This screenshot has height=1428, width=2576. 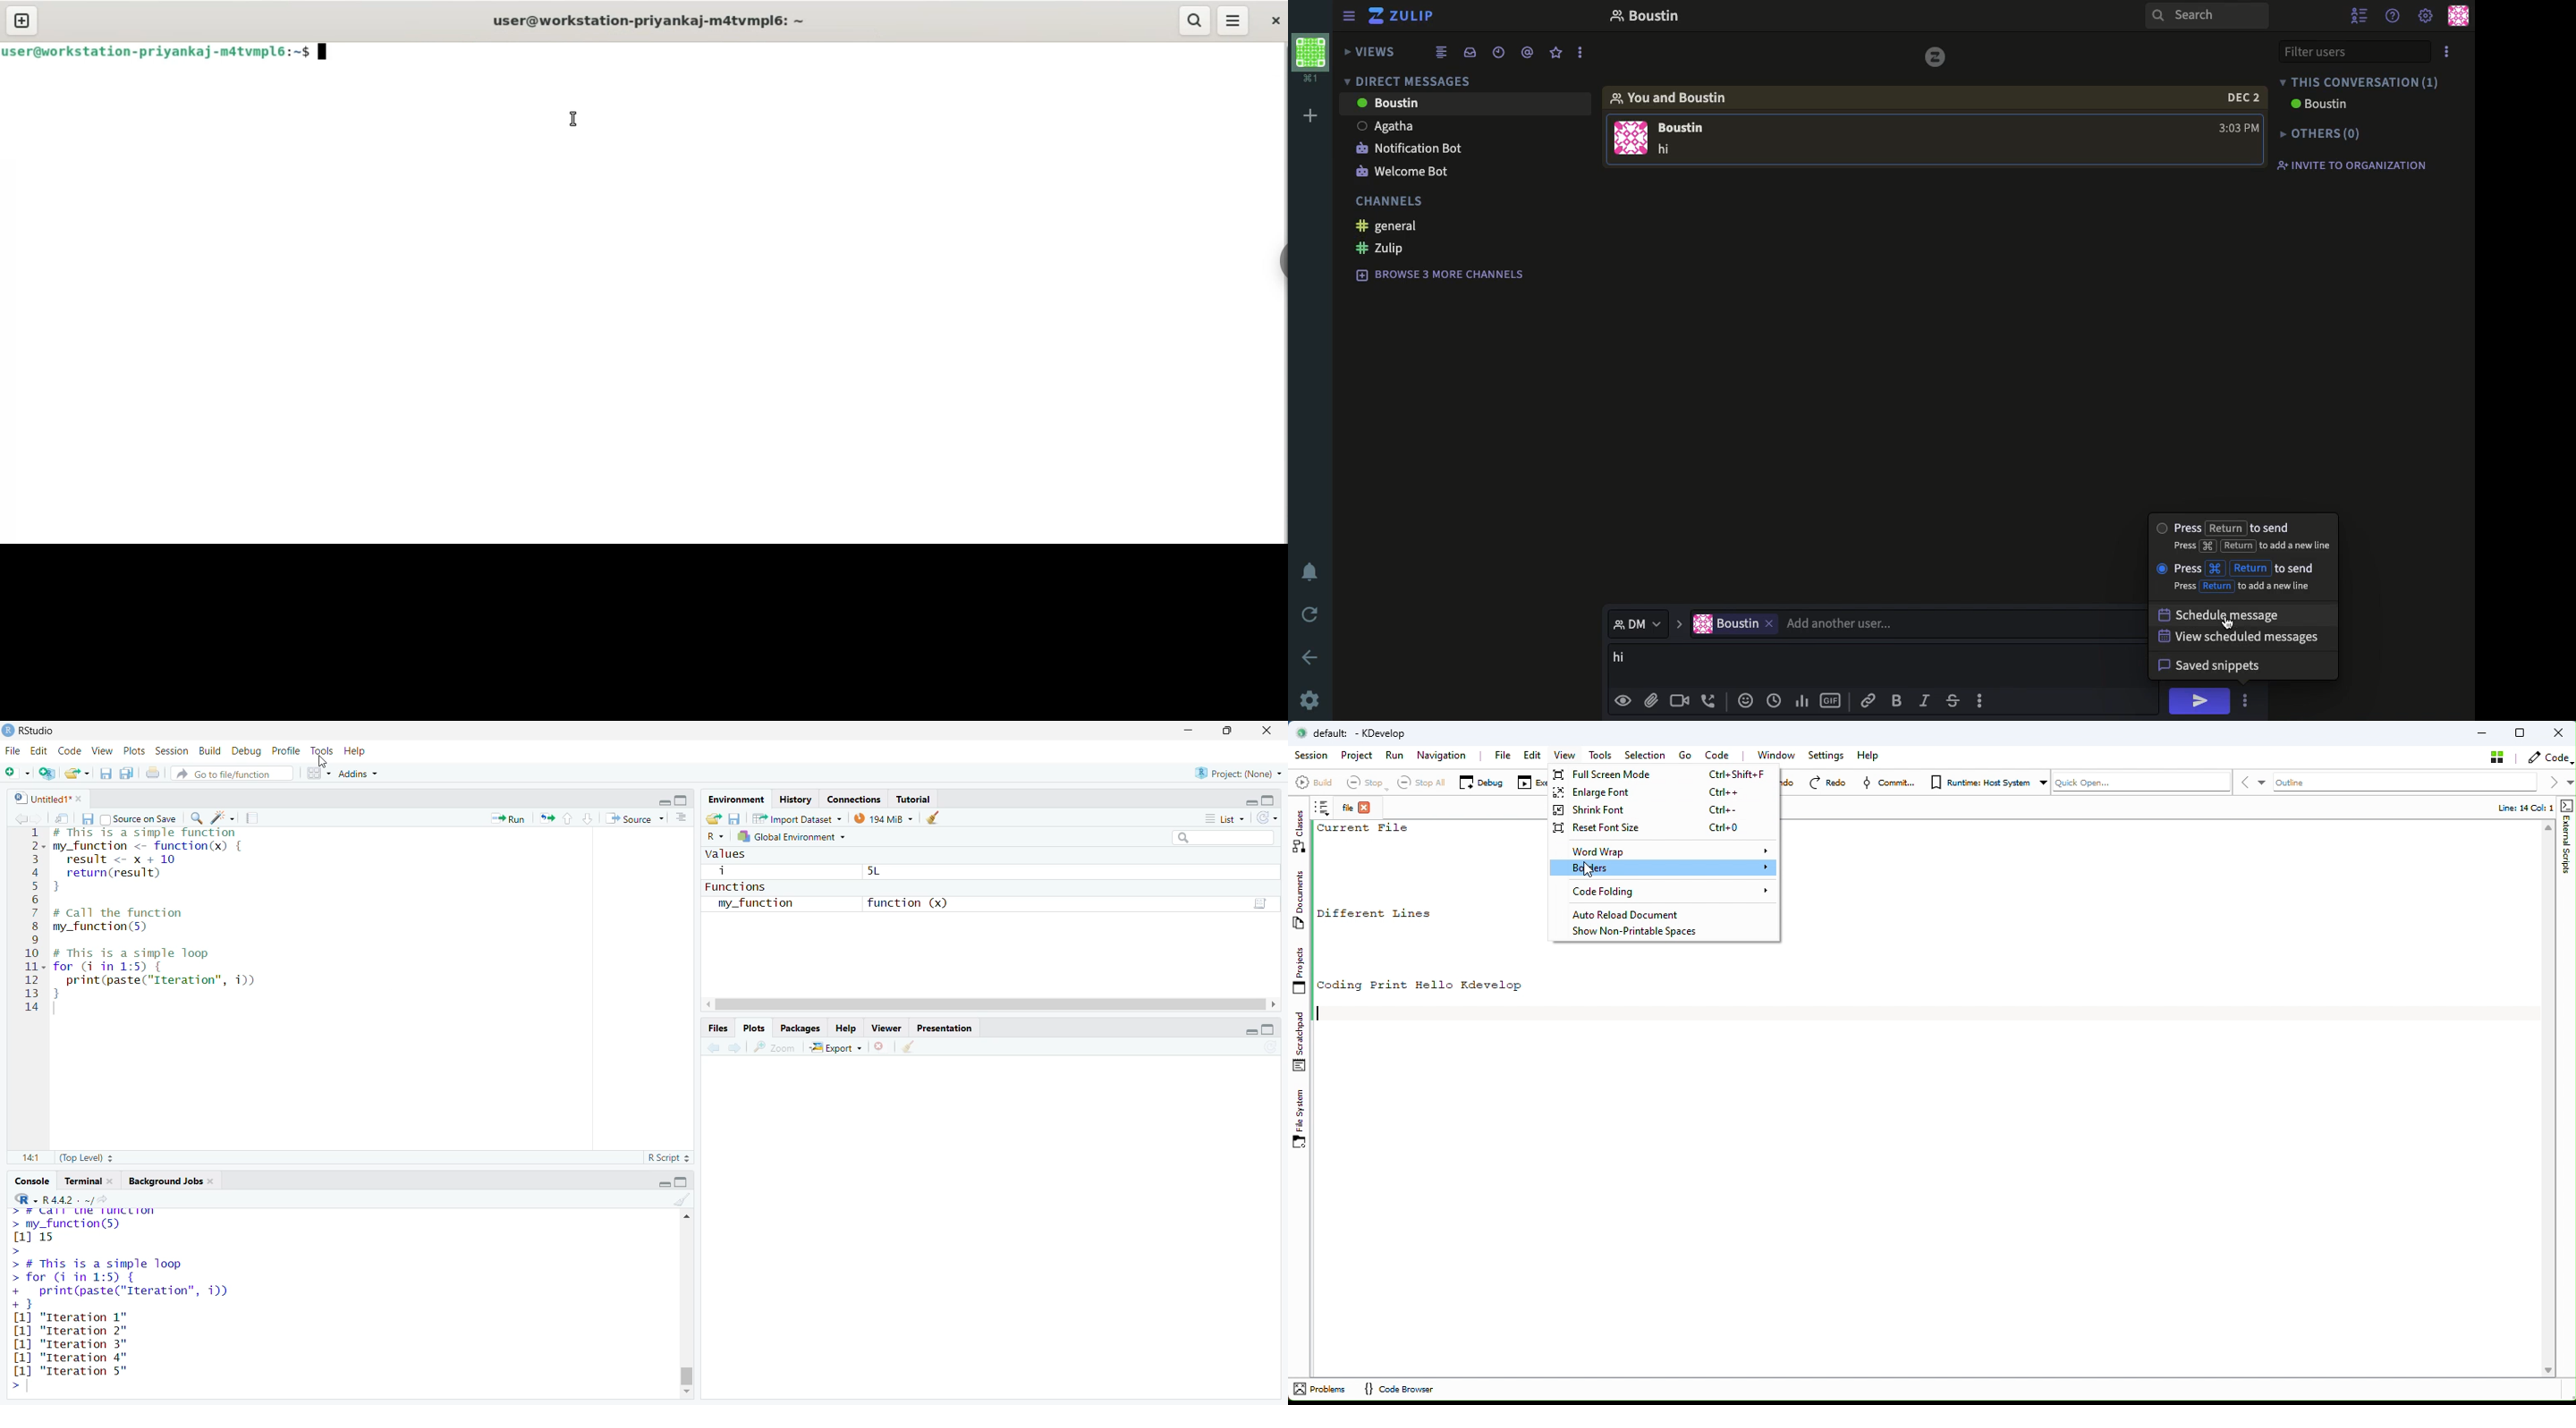 I want to click on go forward to next source location, so click(x=40, y=817).